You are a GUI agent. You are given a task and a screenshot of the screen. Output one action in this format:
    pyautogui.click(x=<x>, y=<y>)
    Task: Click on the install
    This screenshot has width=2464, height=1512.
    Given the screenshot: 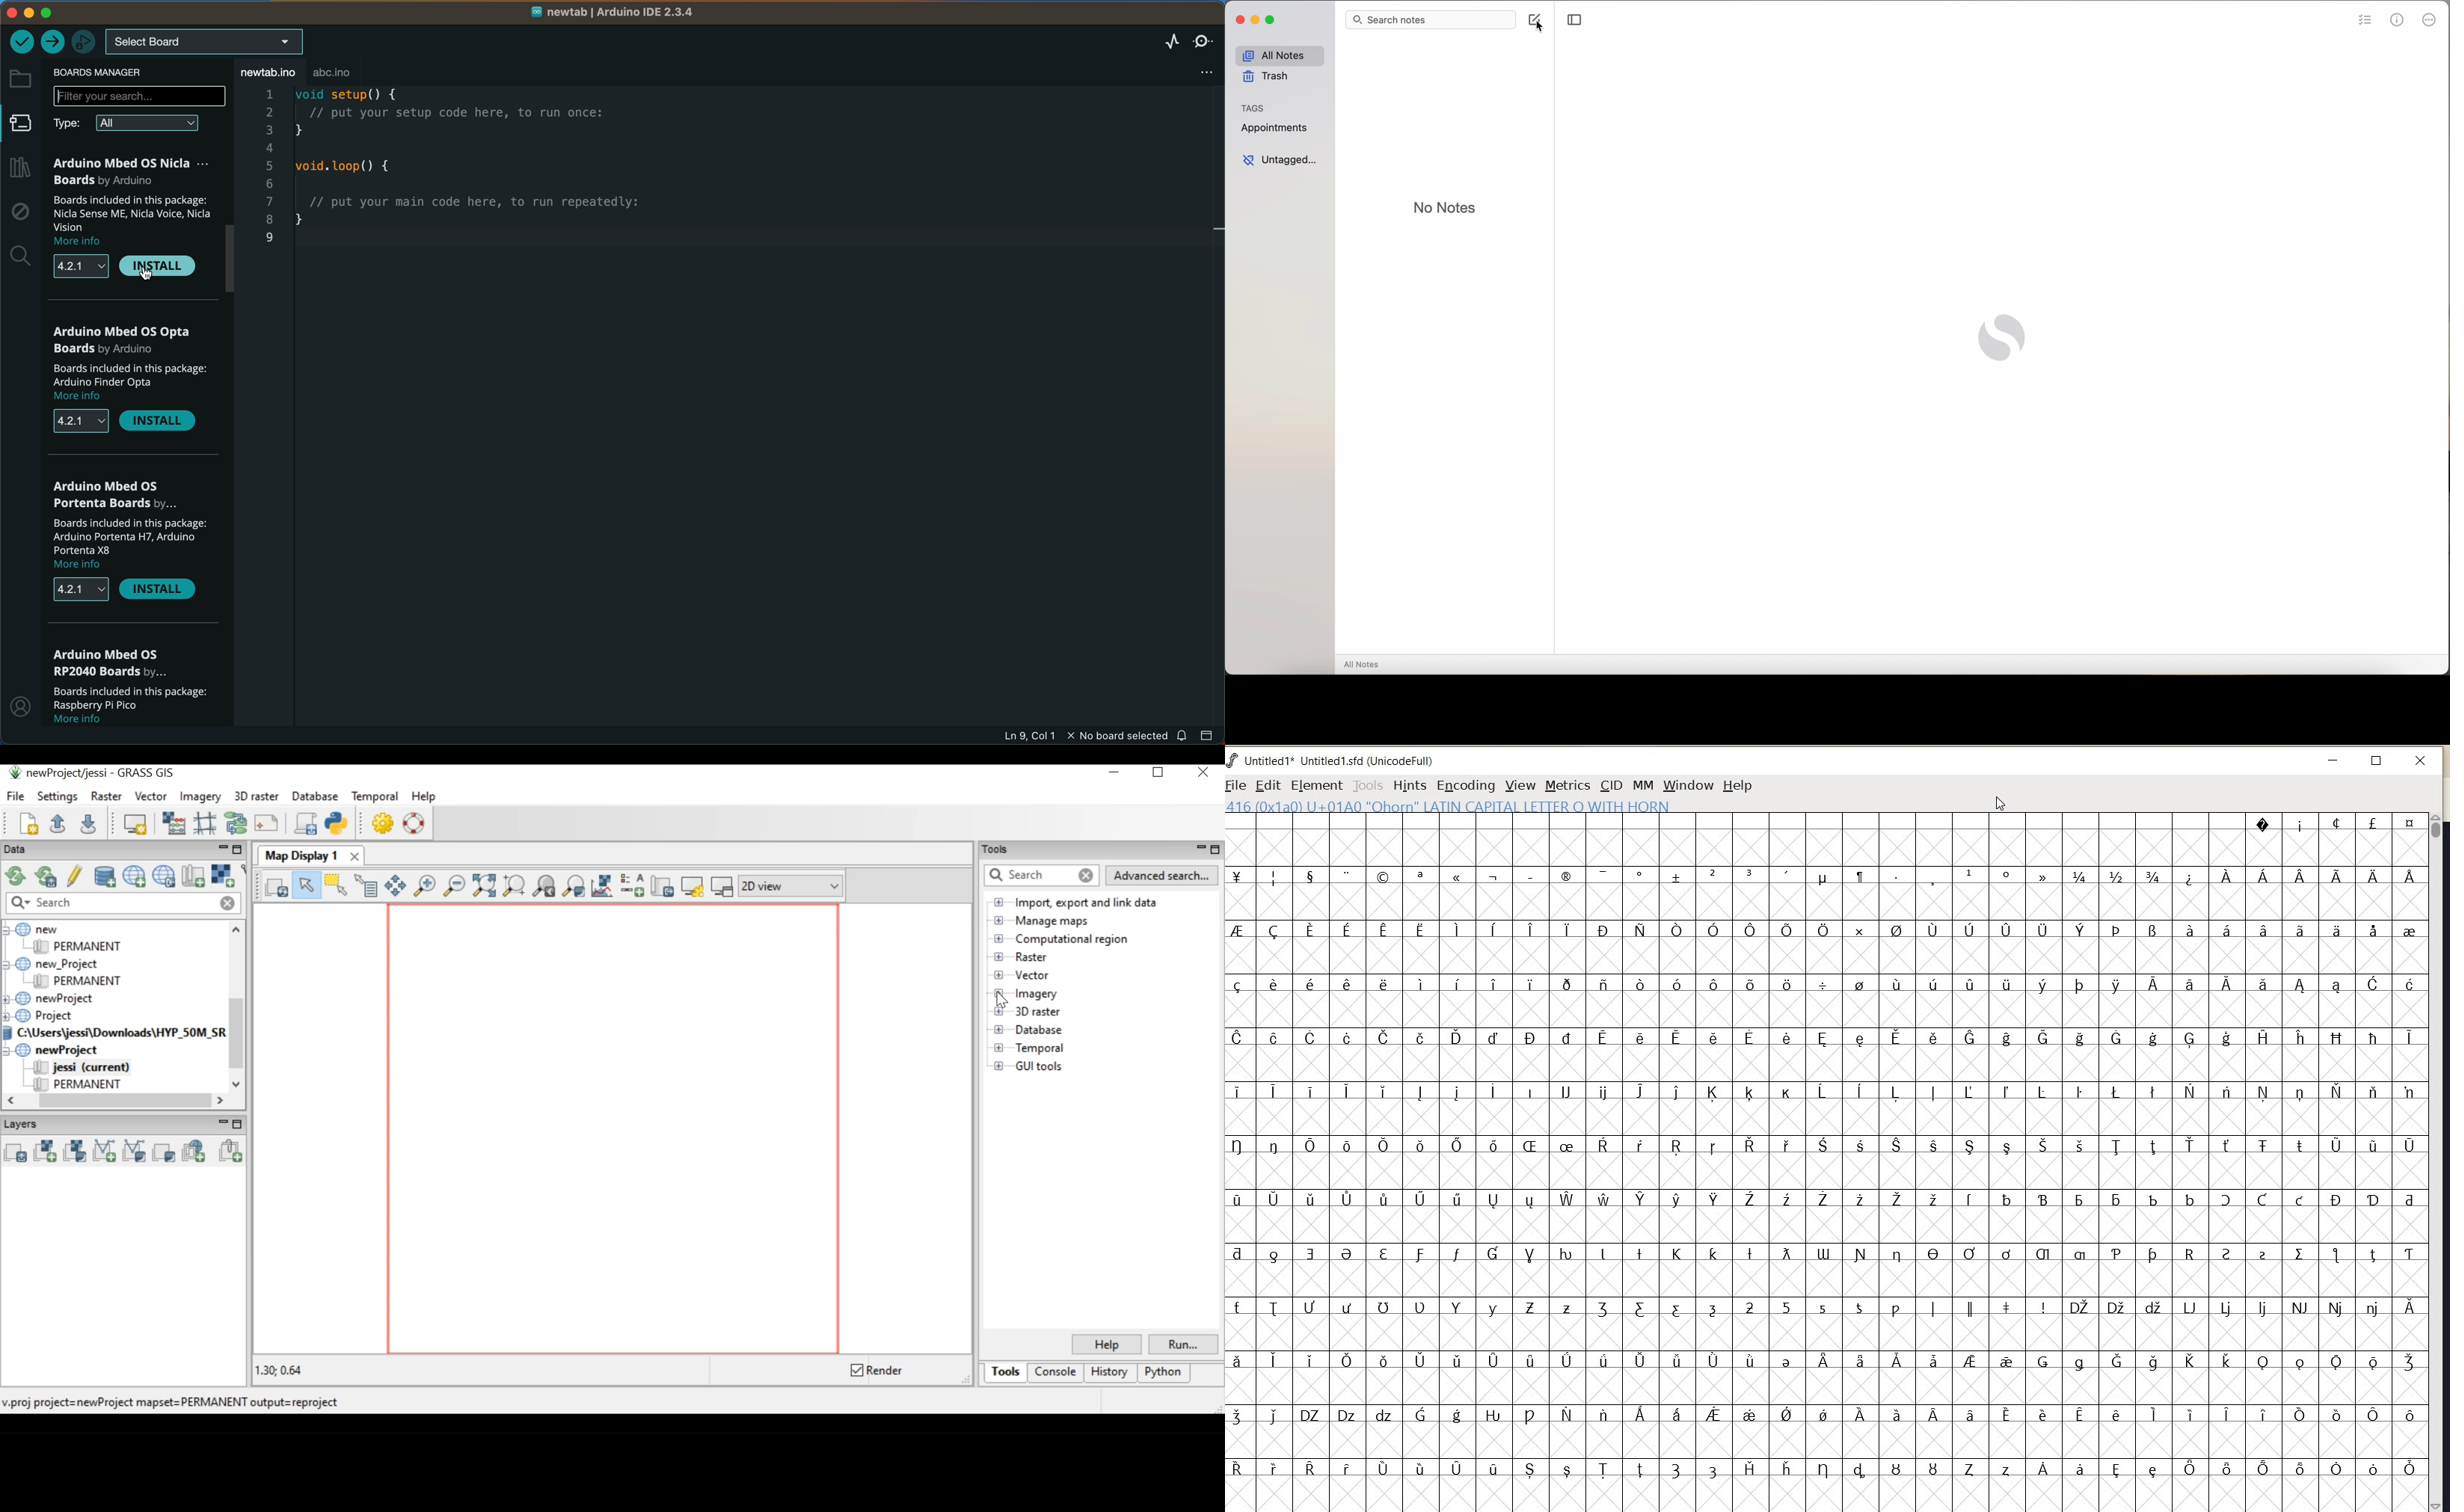 What is the action you would take?
    pyautogui.click(x=160, y=590)
    